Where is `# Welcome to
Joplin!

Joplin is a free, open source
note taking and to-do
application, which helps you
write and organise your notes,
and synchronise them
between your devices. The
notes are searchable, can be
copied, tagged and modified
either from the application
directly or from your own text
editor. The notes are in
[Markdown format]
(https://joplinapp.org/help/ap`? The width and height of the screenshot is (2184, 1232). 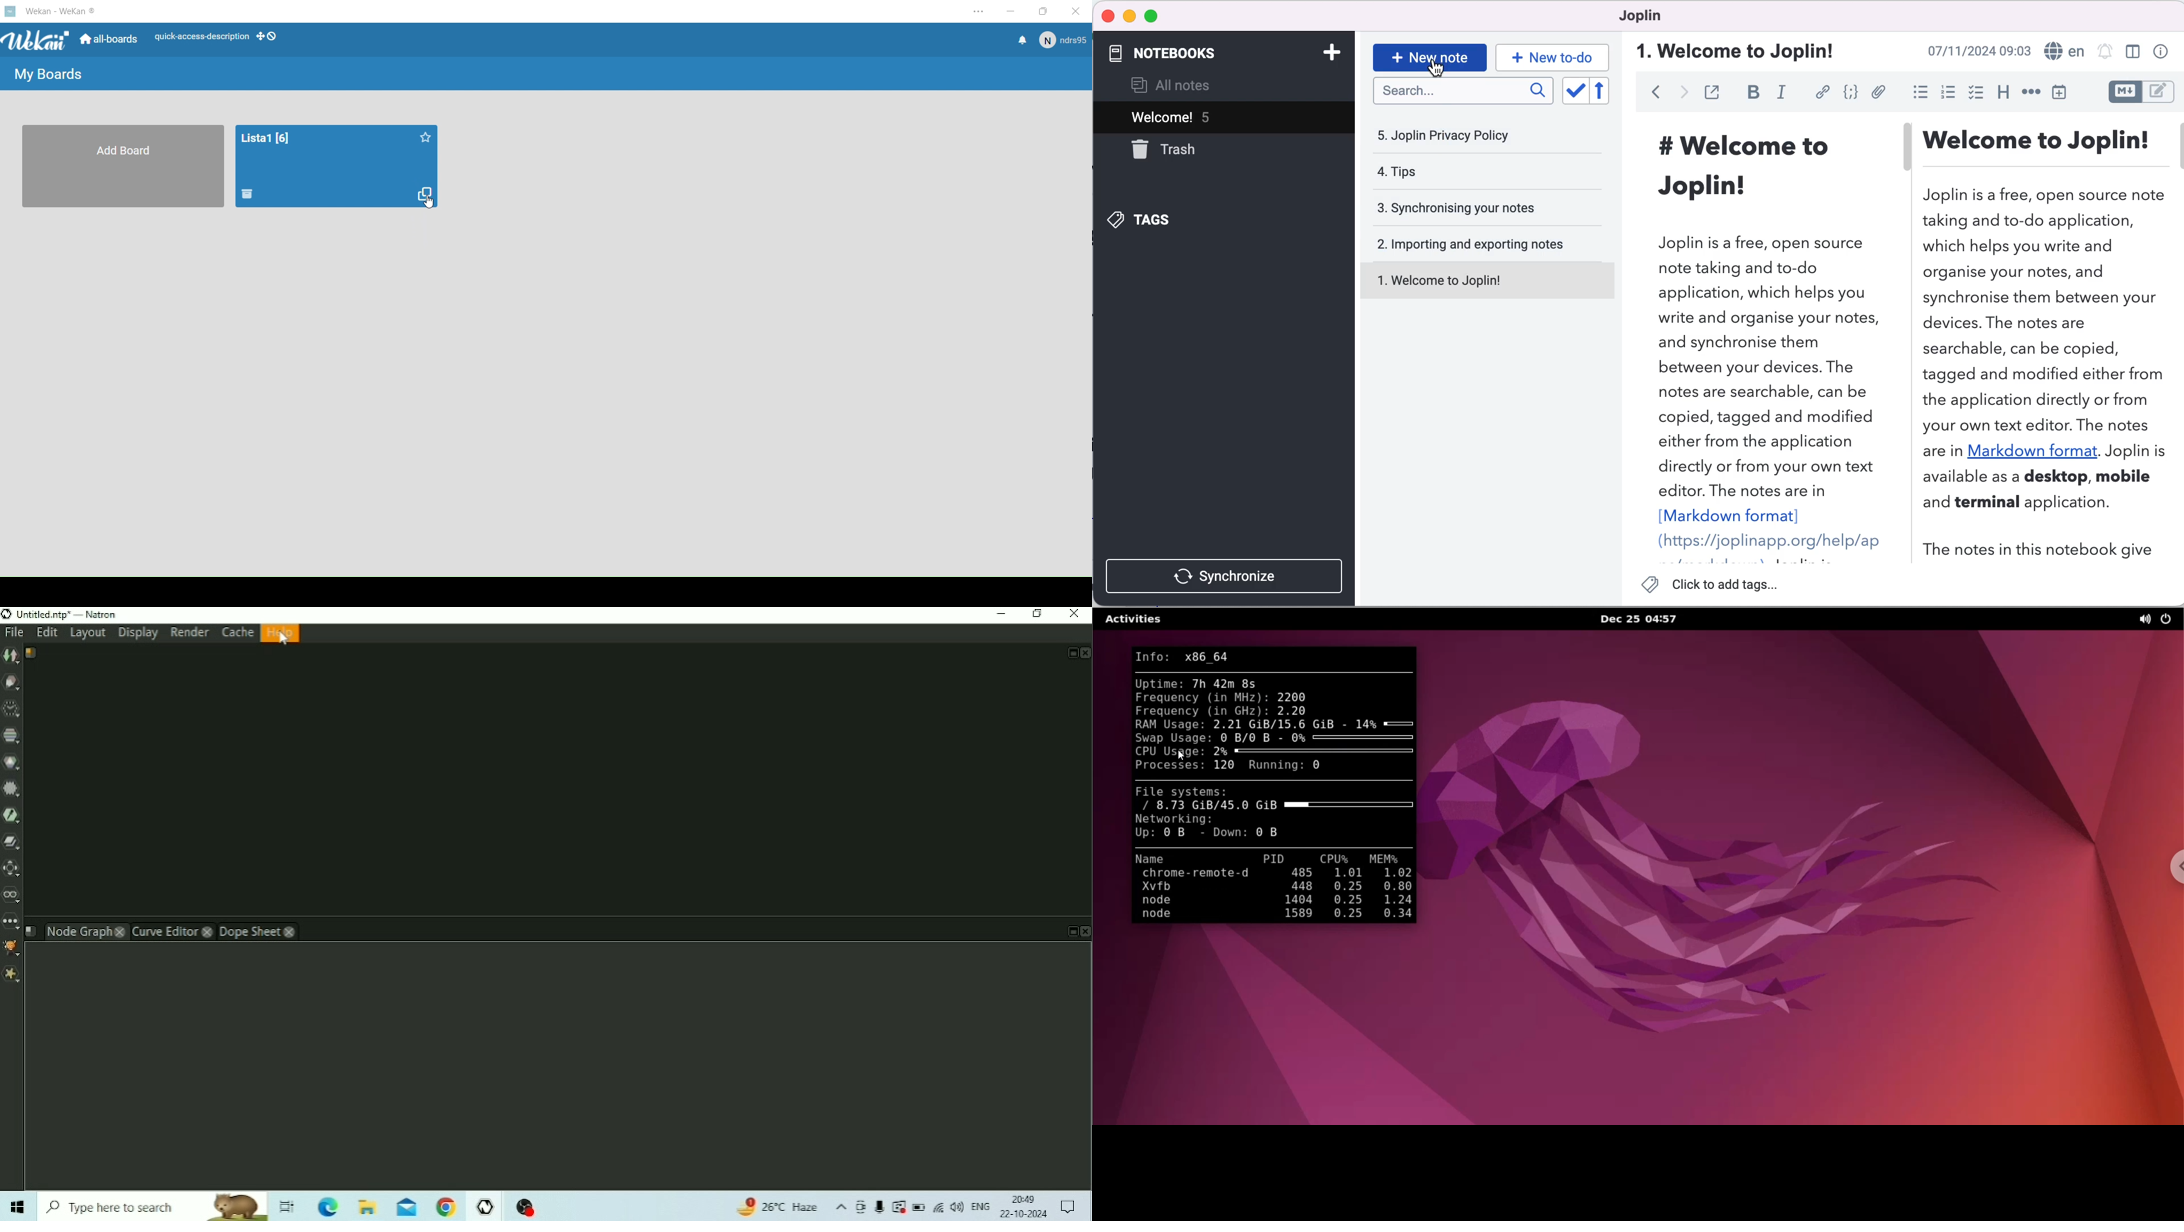 # Welcome to
Joplin!

Joplin is a free, open source
note taking and to-do
application, which helps you
write and organise your notes,
and synchronise them
between your devices. The
notes are searchable, can be
copied, tagged and modified
either from the application
directly or from your own text
editor. The notes are in
[Markdown format]
(https://joplinapp.org/help/ap is located at coordinates (1763, 339).